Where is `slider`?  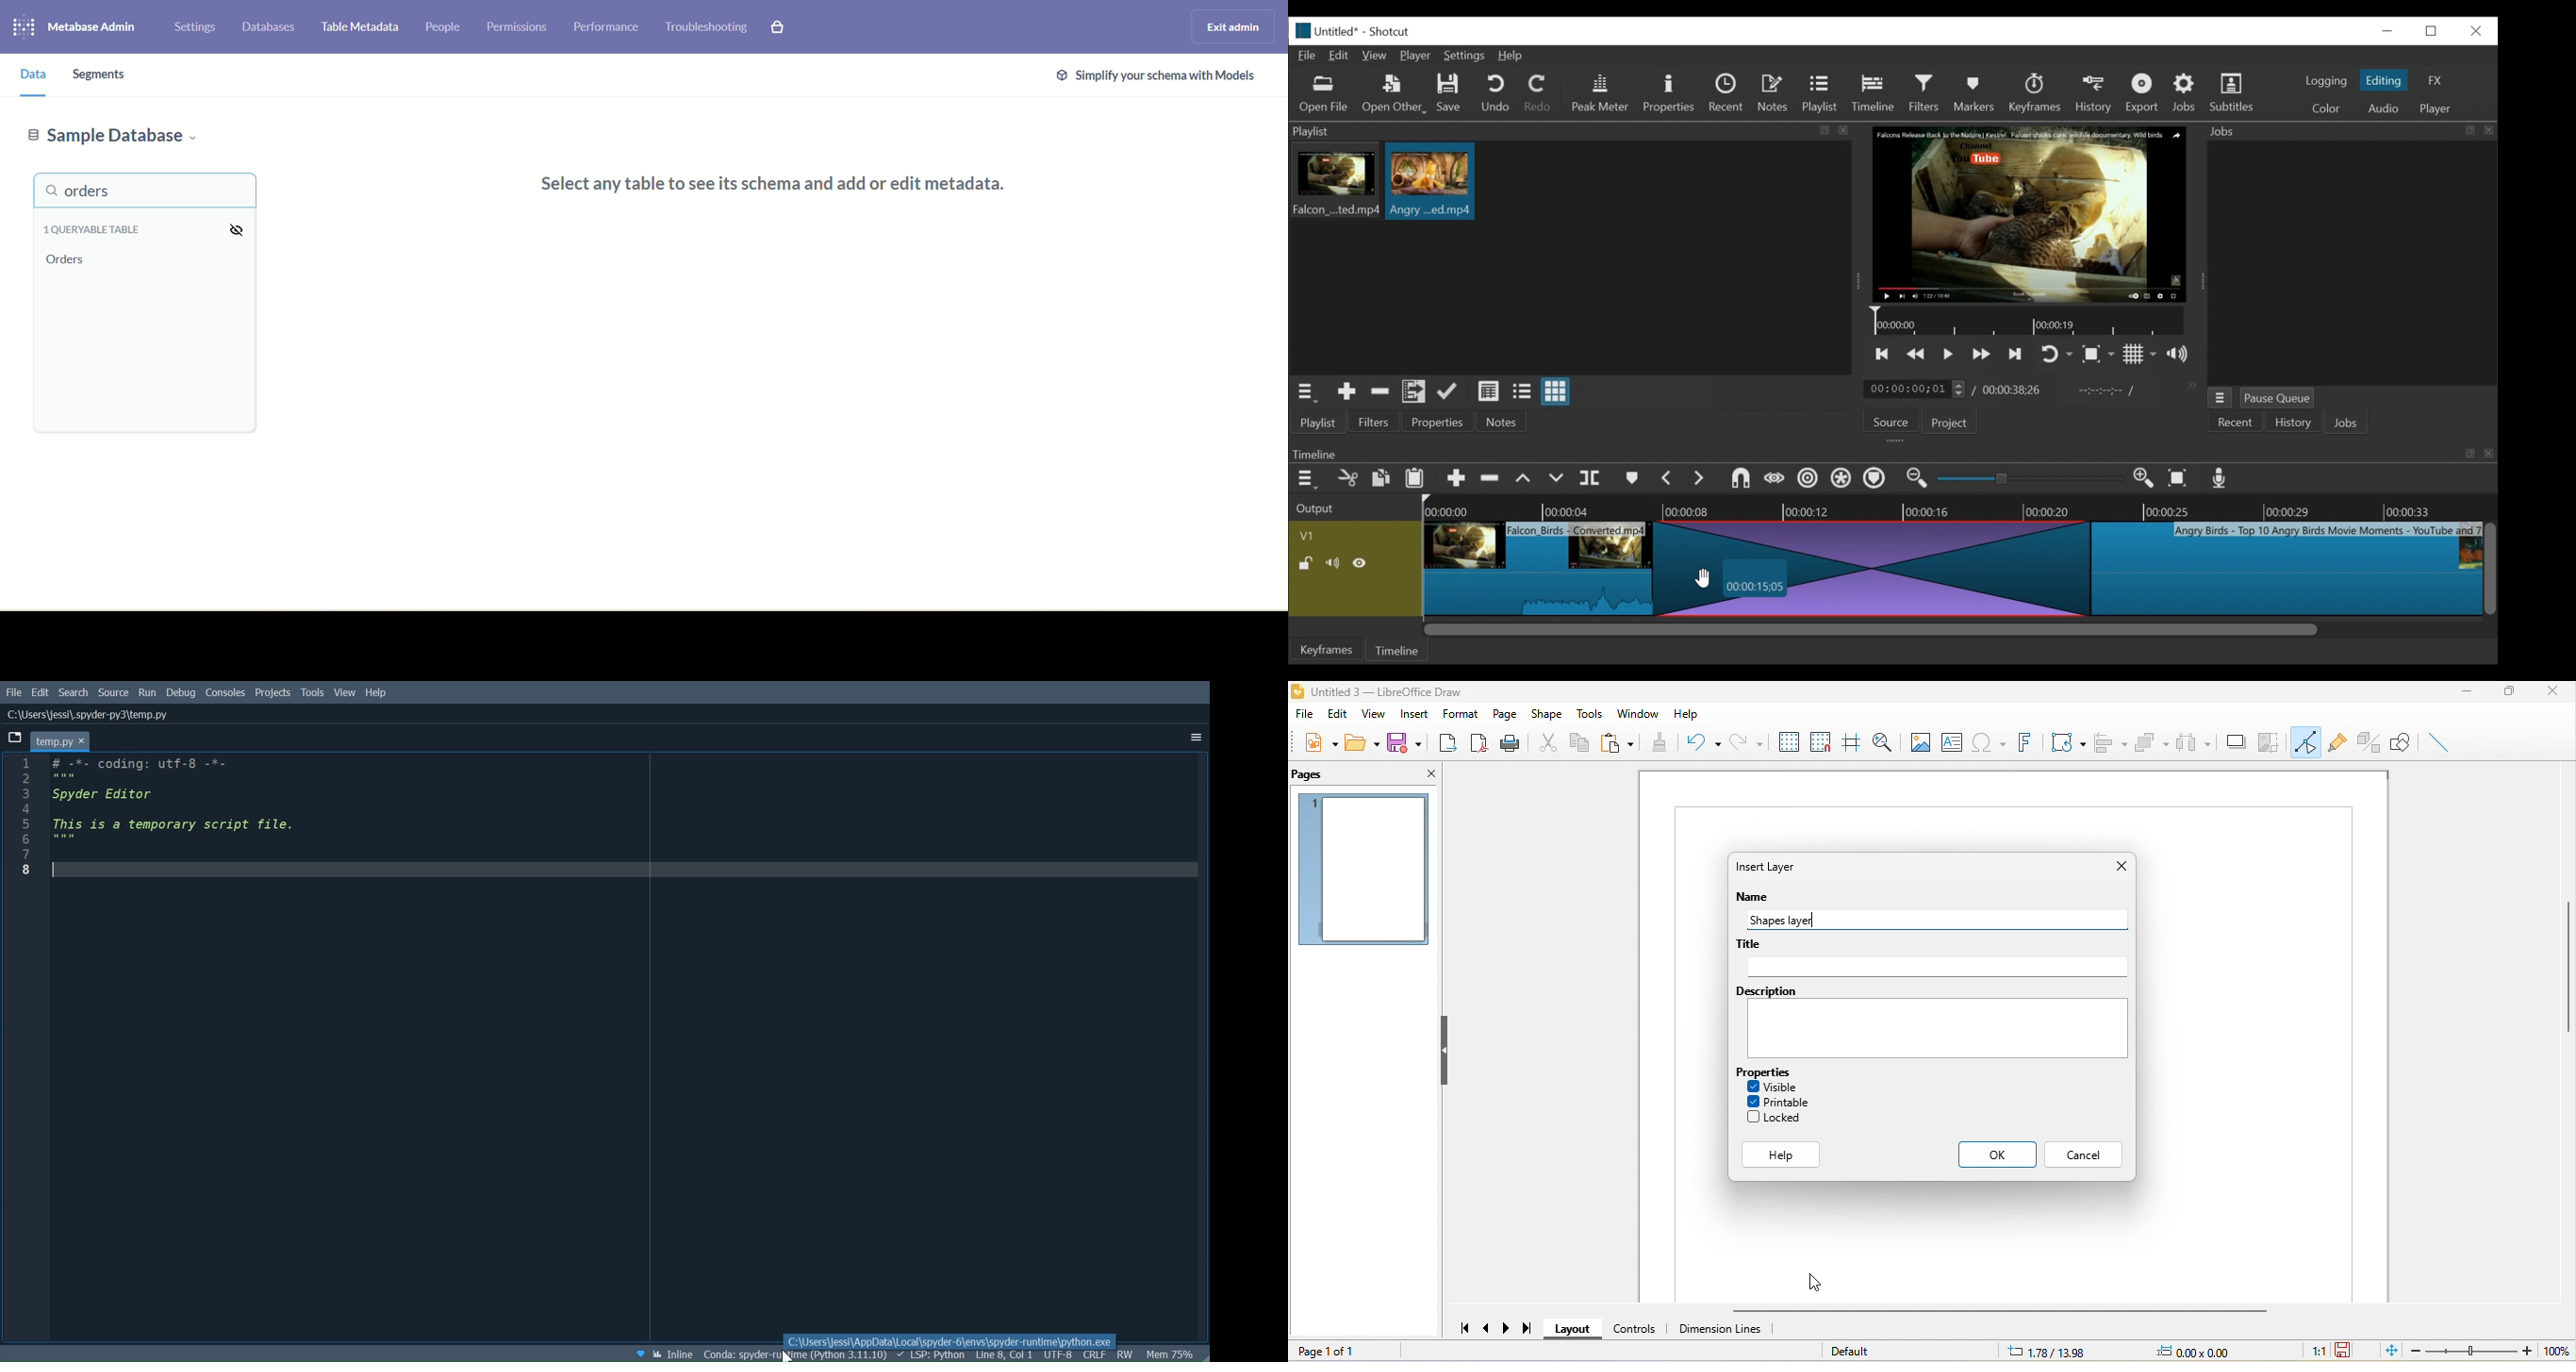
slider is located at coordinates (2027, 479).